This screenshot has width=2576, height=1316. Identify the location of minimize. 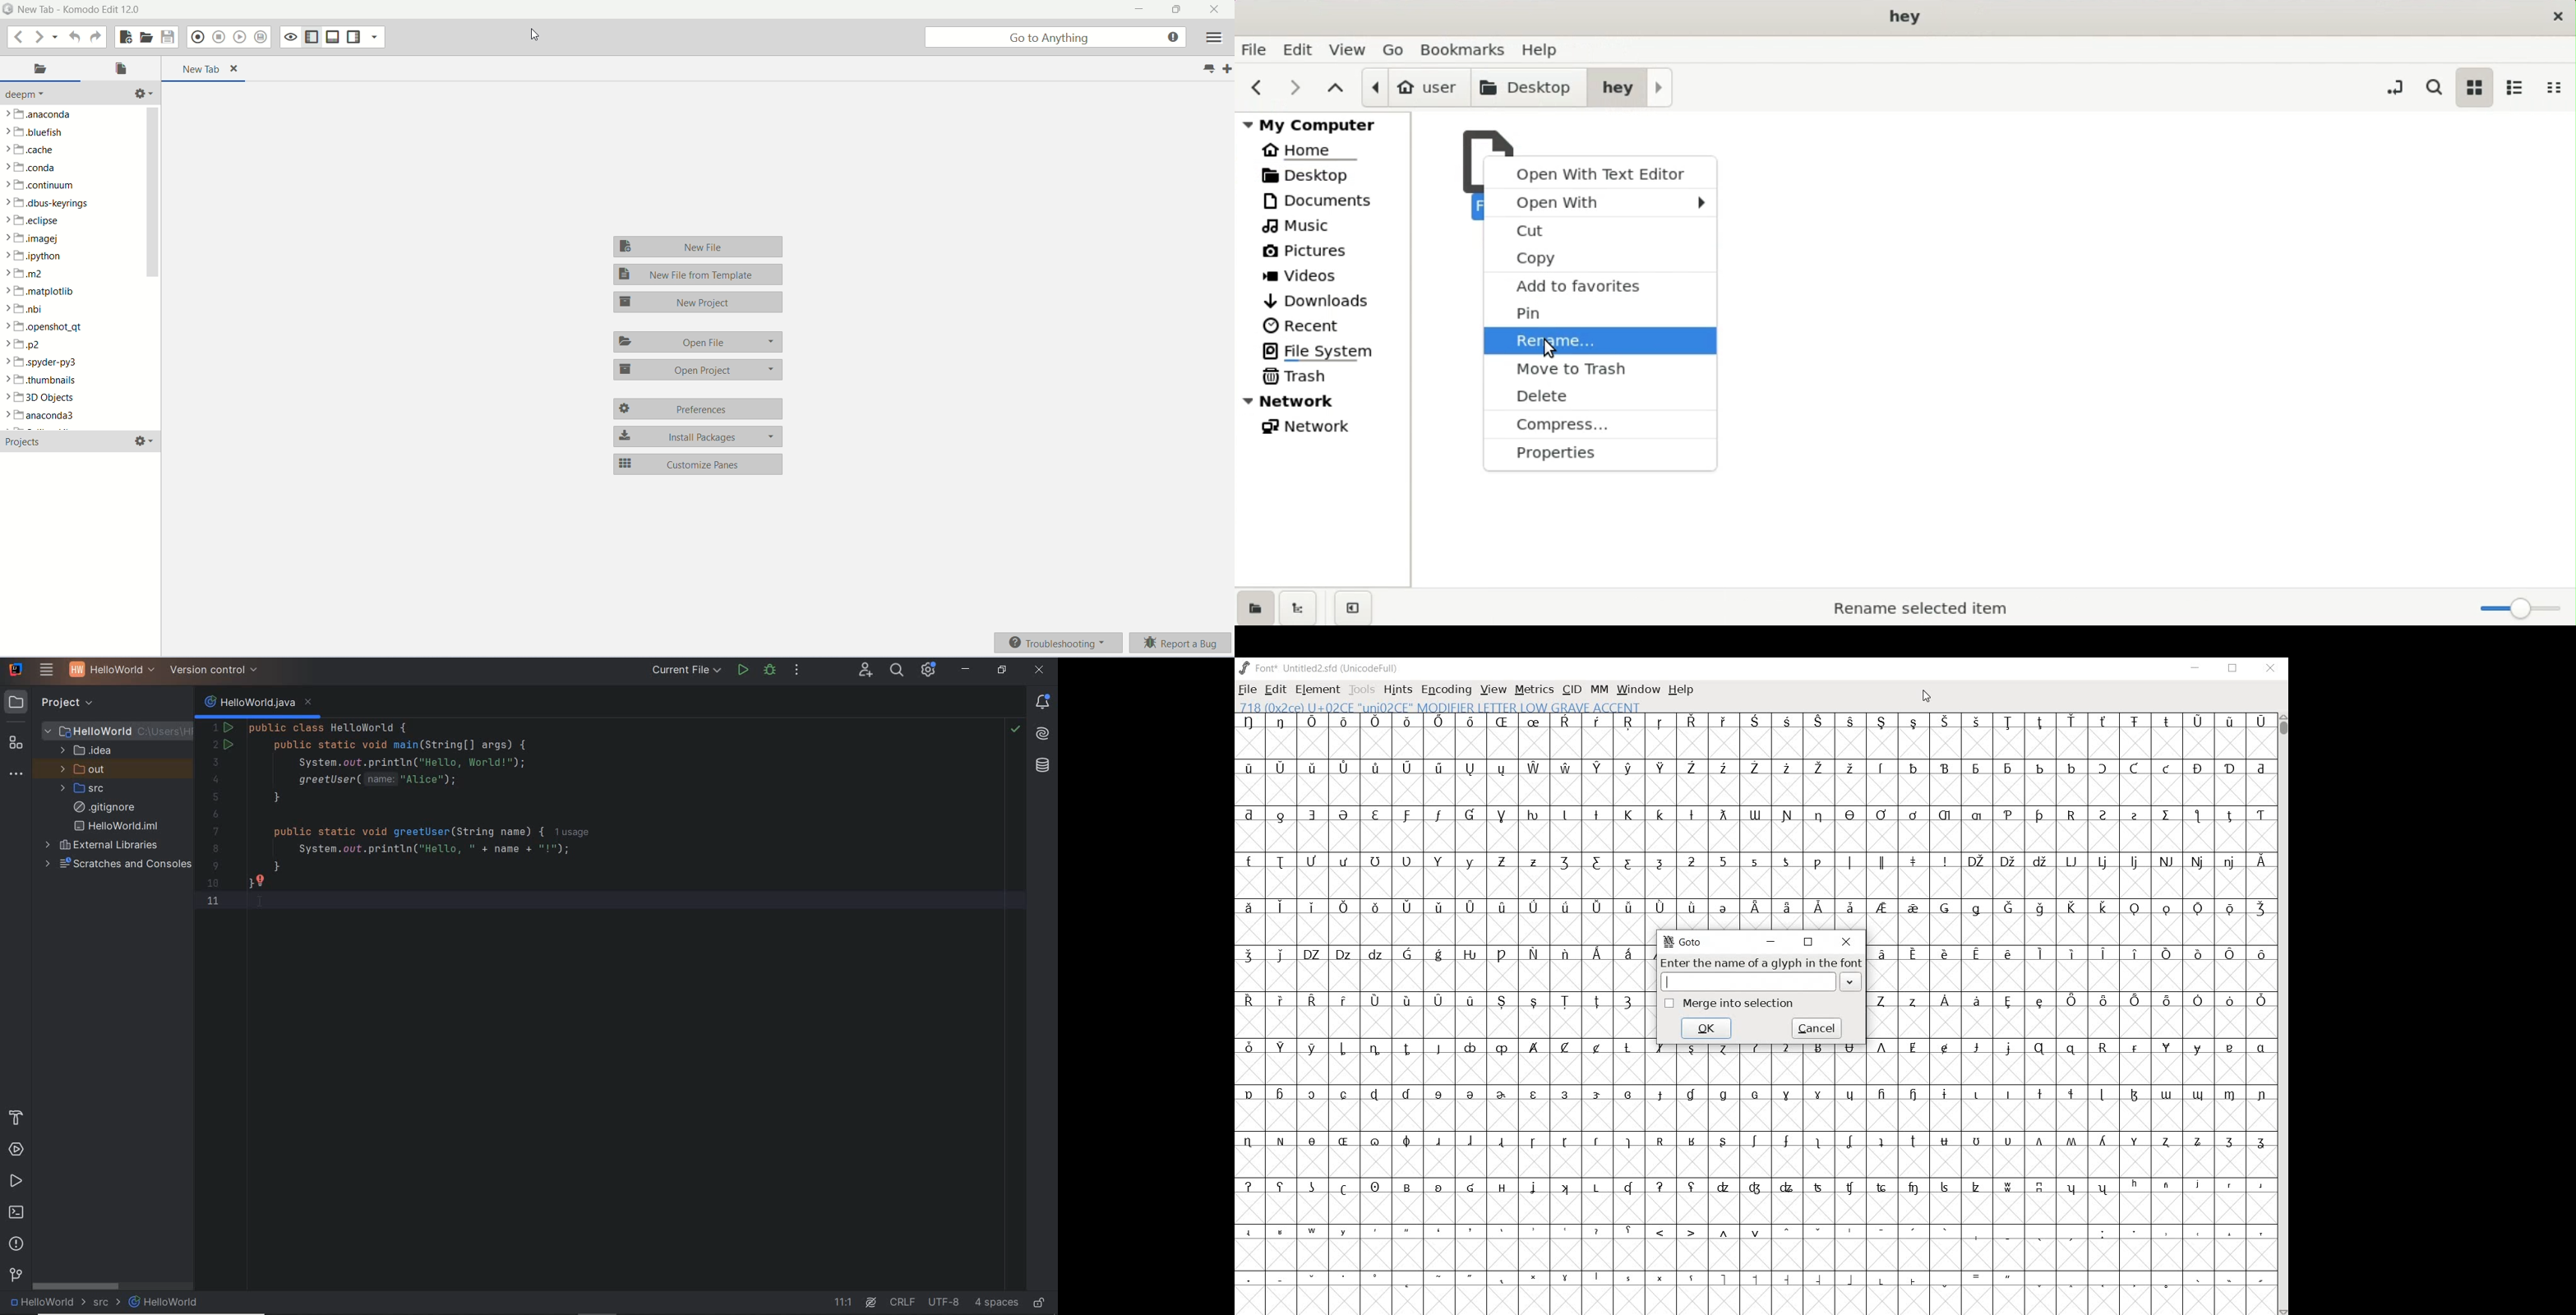
(1772, 942).